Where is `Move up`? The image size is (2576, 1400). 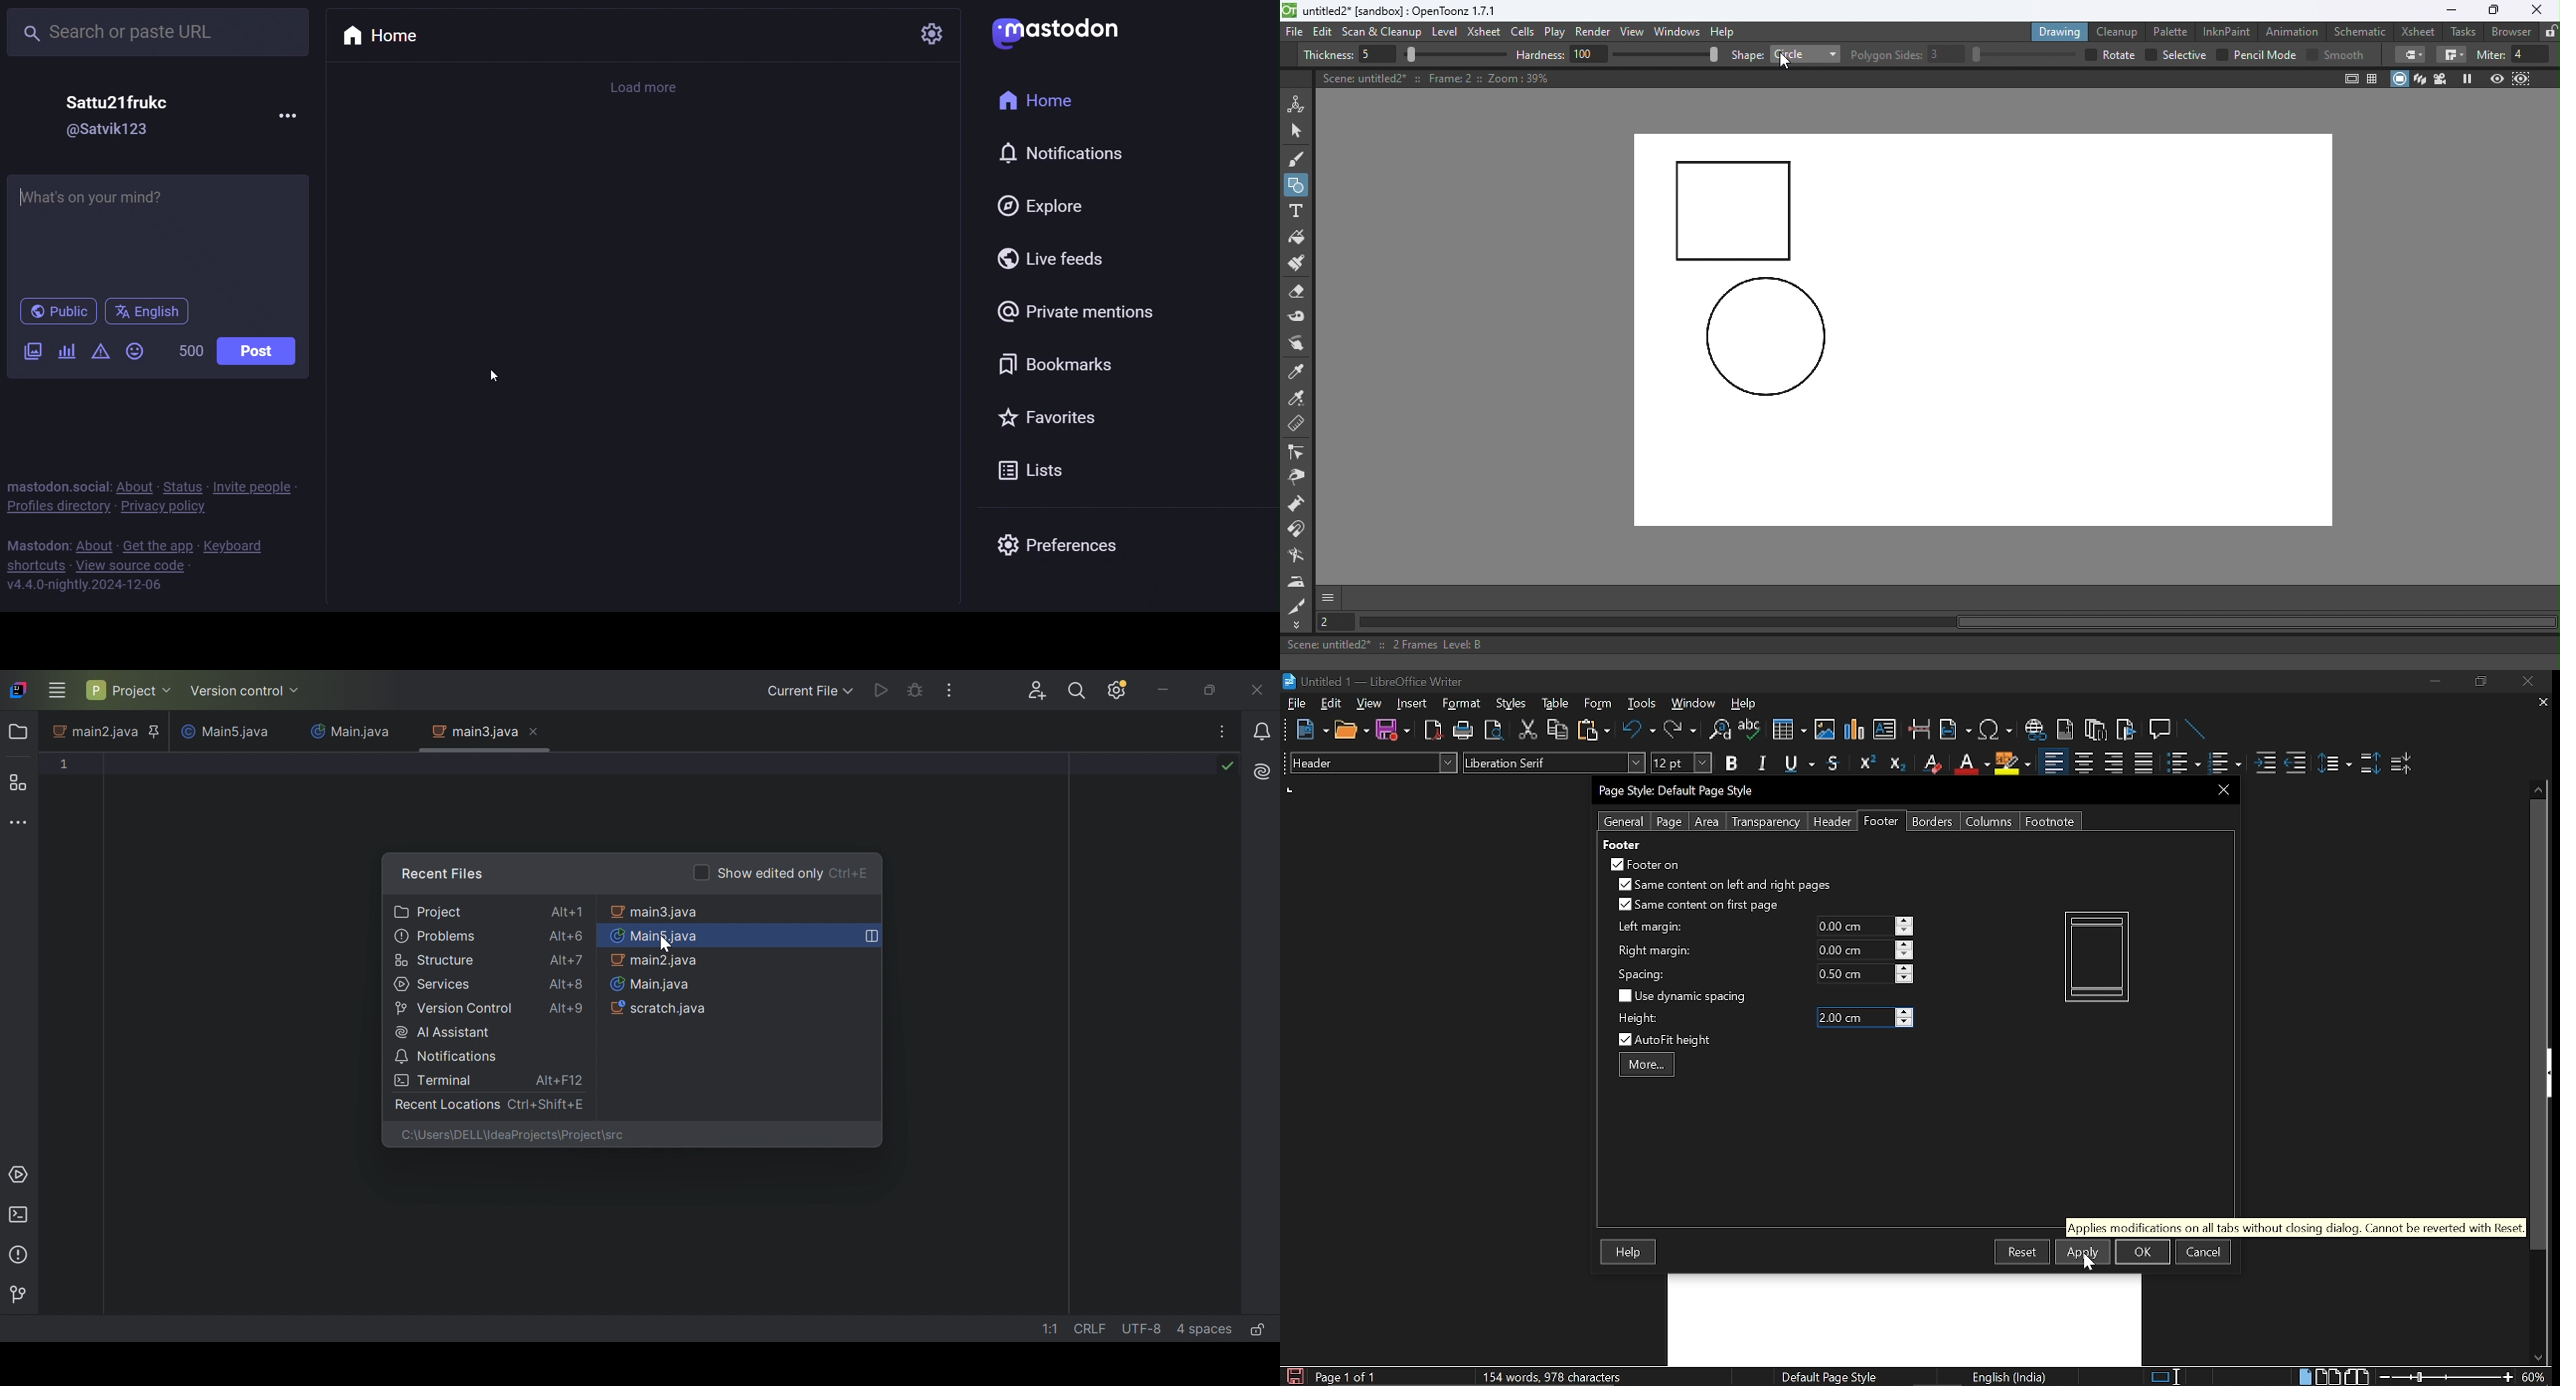
Move up is located at coordinates (2540, 787).